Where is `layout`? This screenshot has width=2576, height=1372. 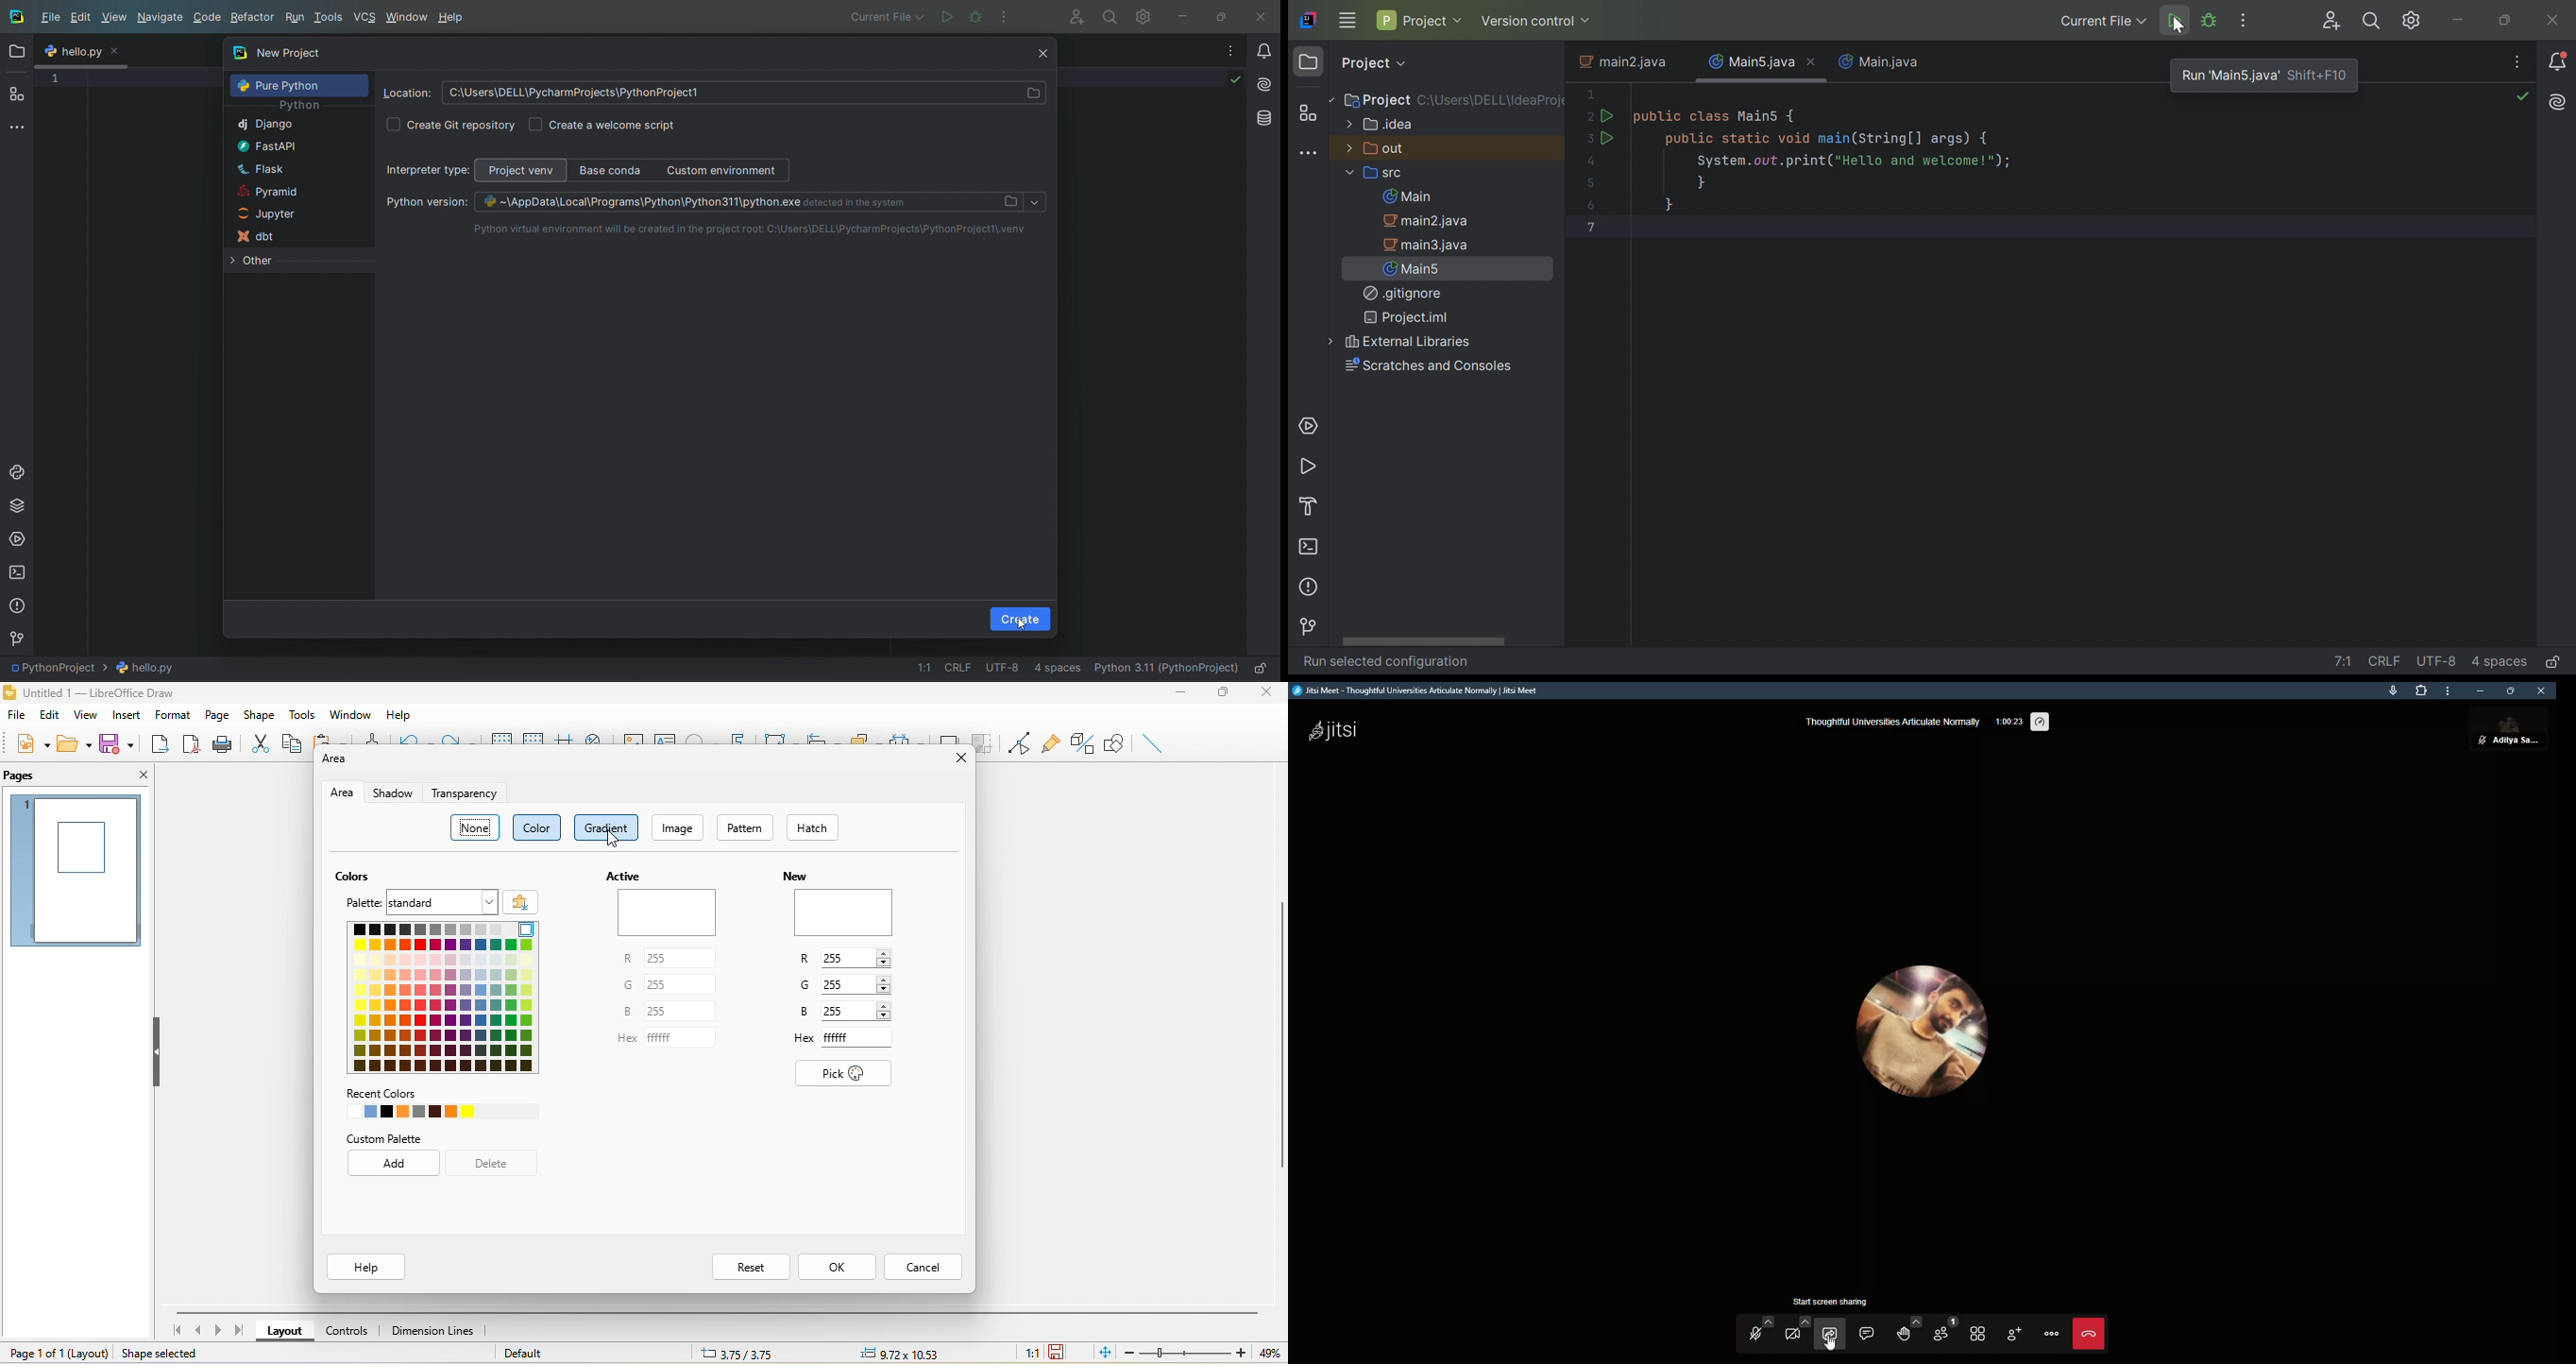 layout is located at coordinates (286, 1331).